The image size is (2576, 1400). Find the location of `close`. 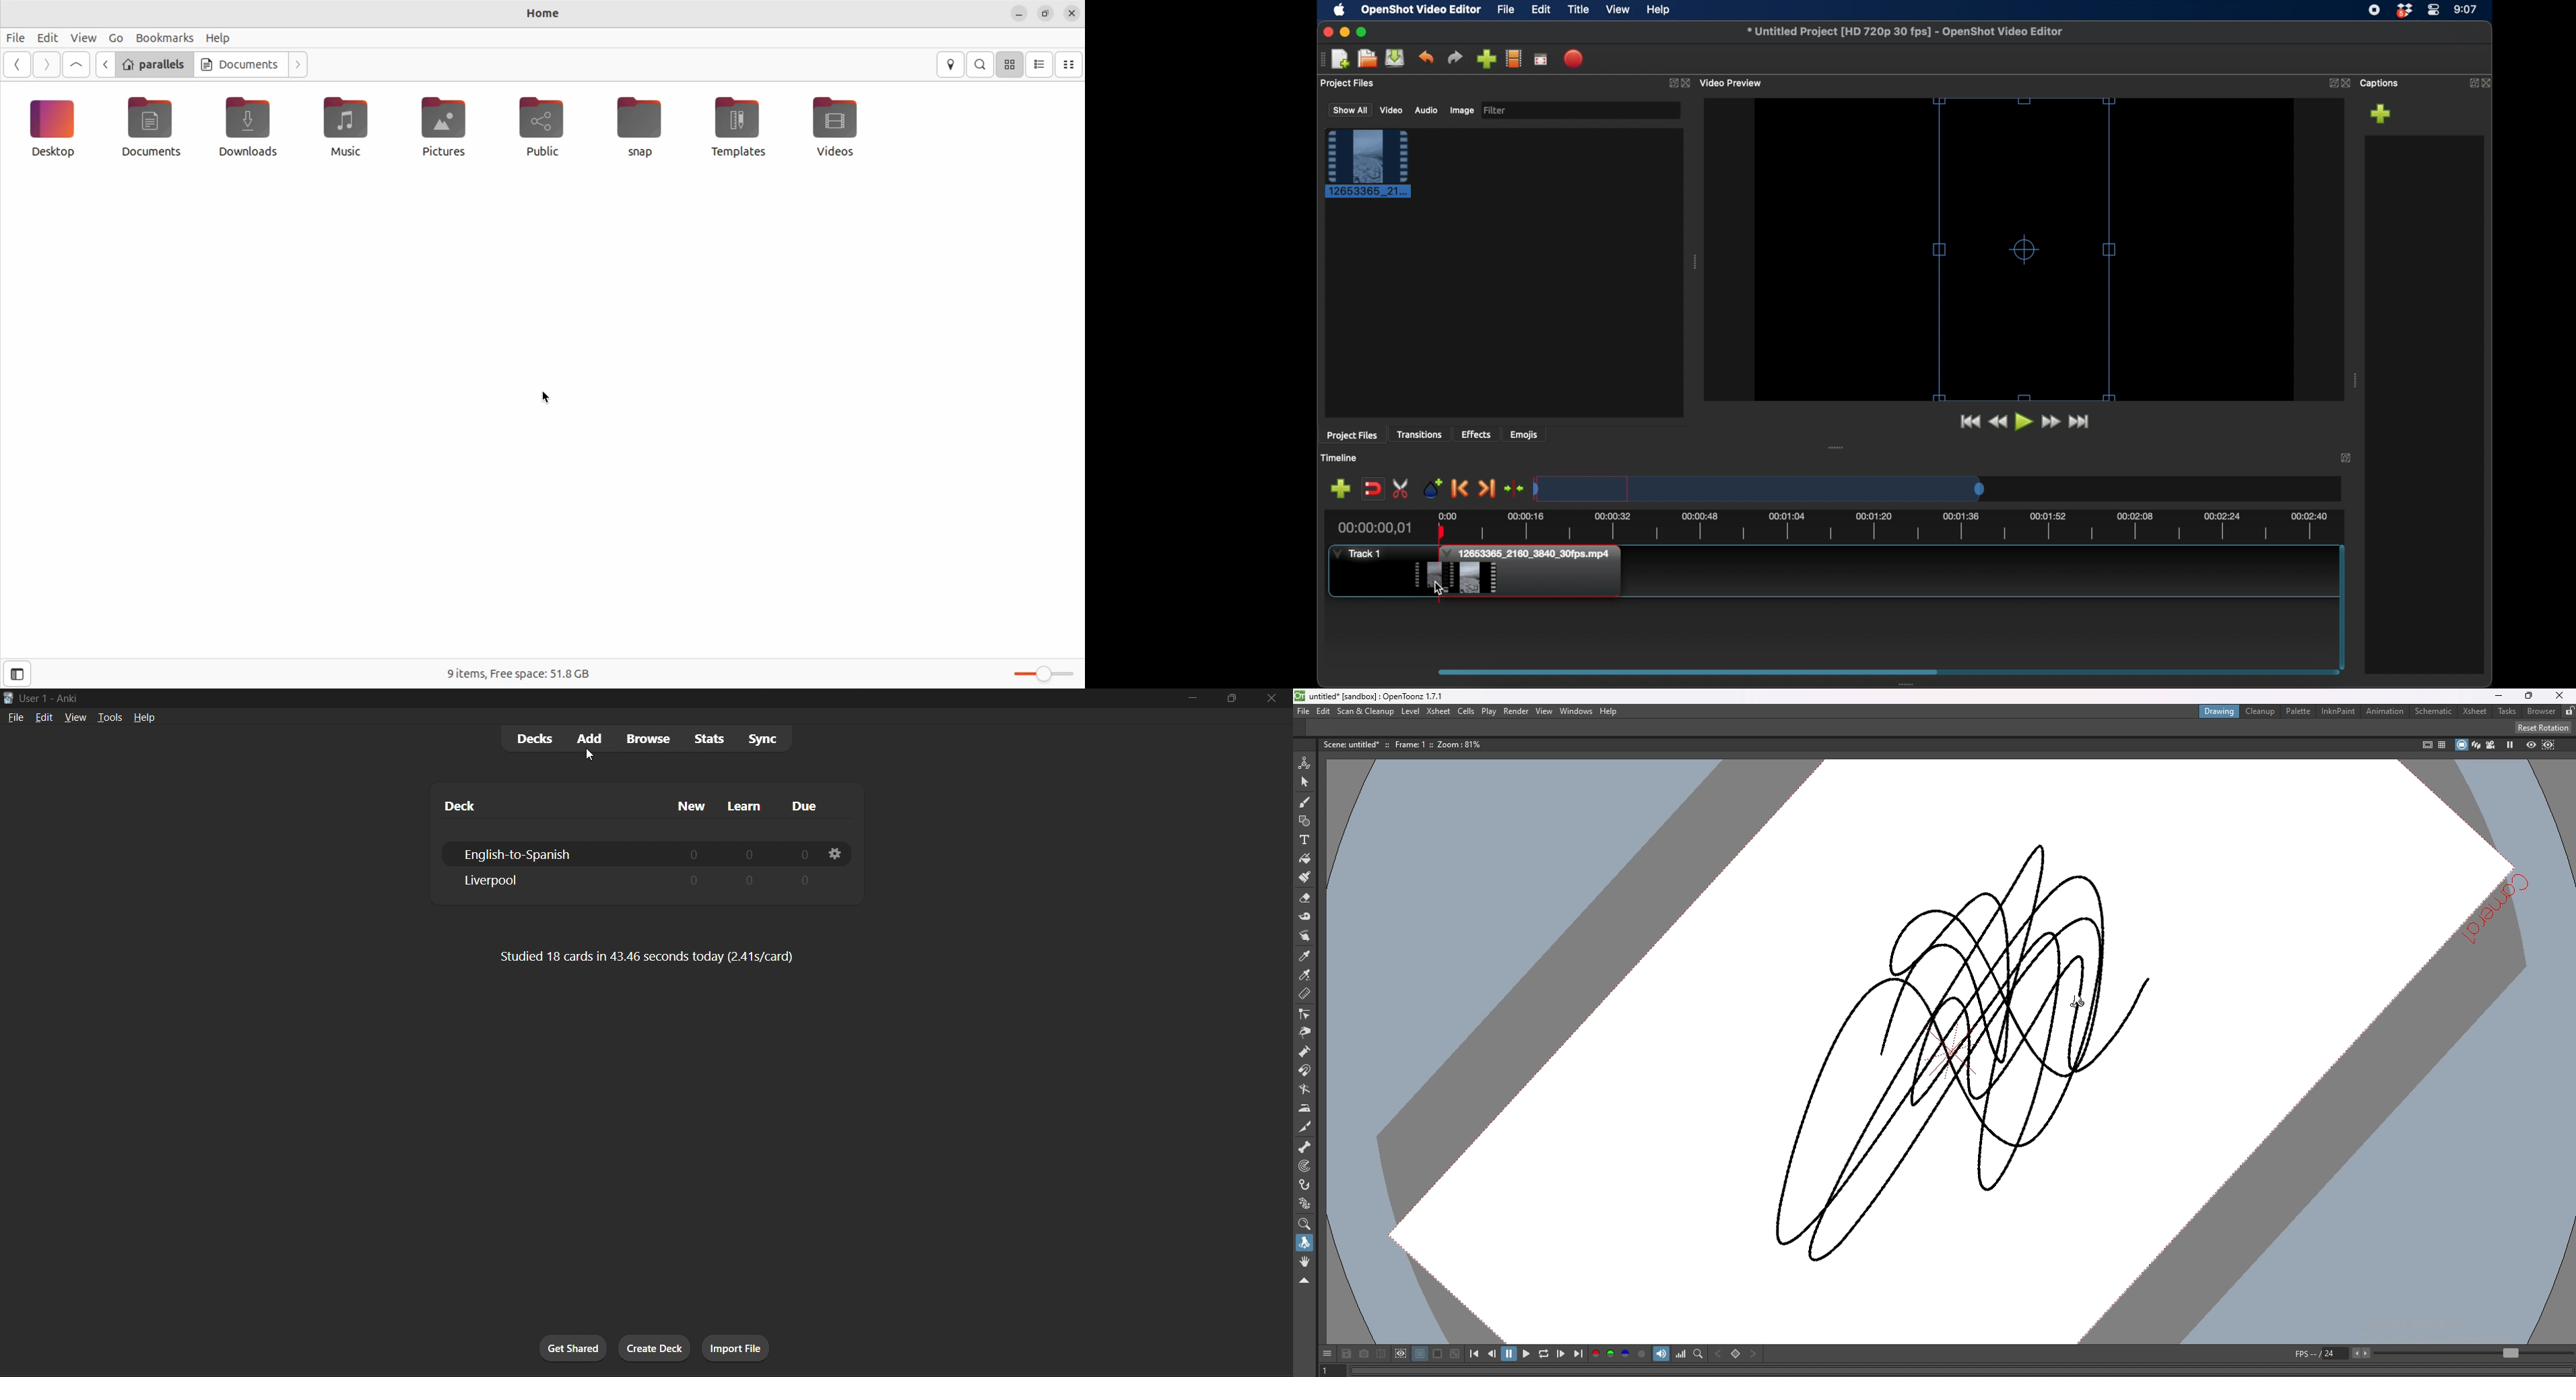

close is located at coordinates (1689, 82).